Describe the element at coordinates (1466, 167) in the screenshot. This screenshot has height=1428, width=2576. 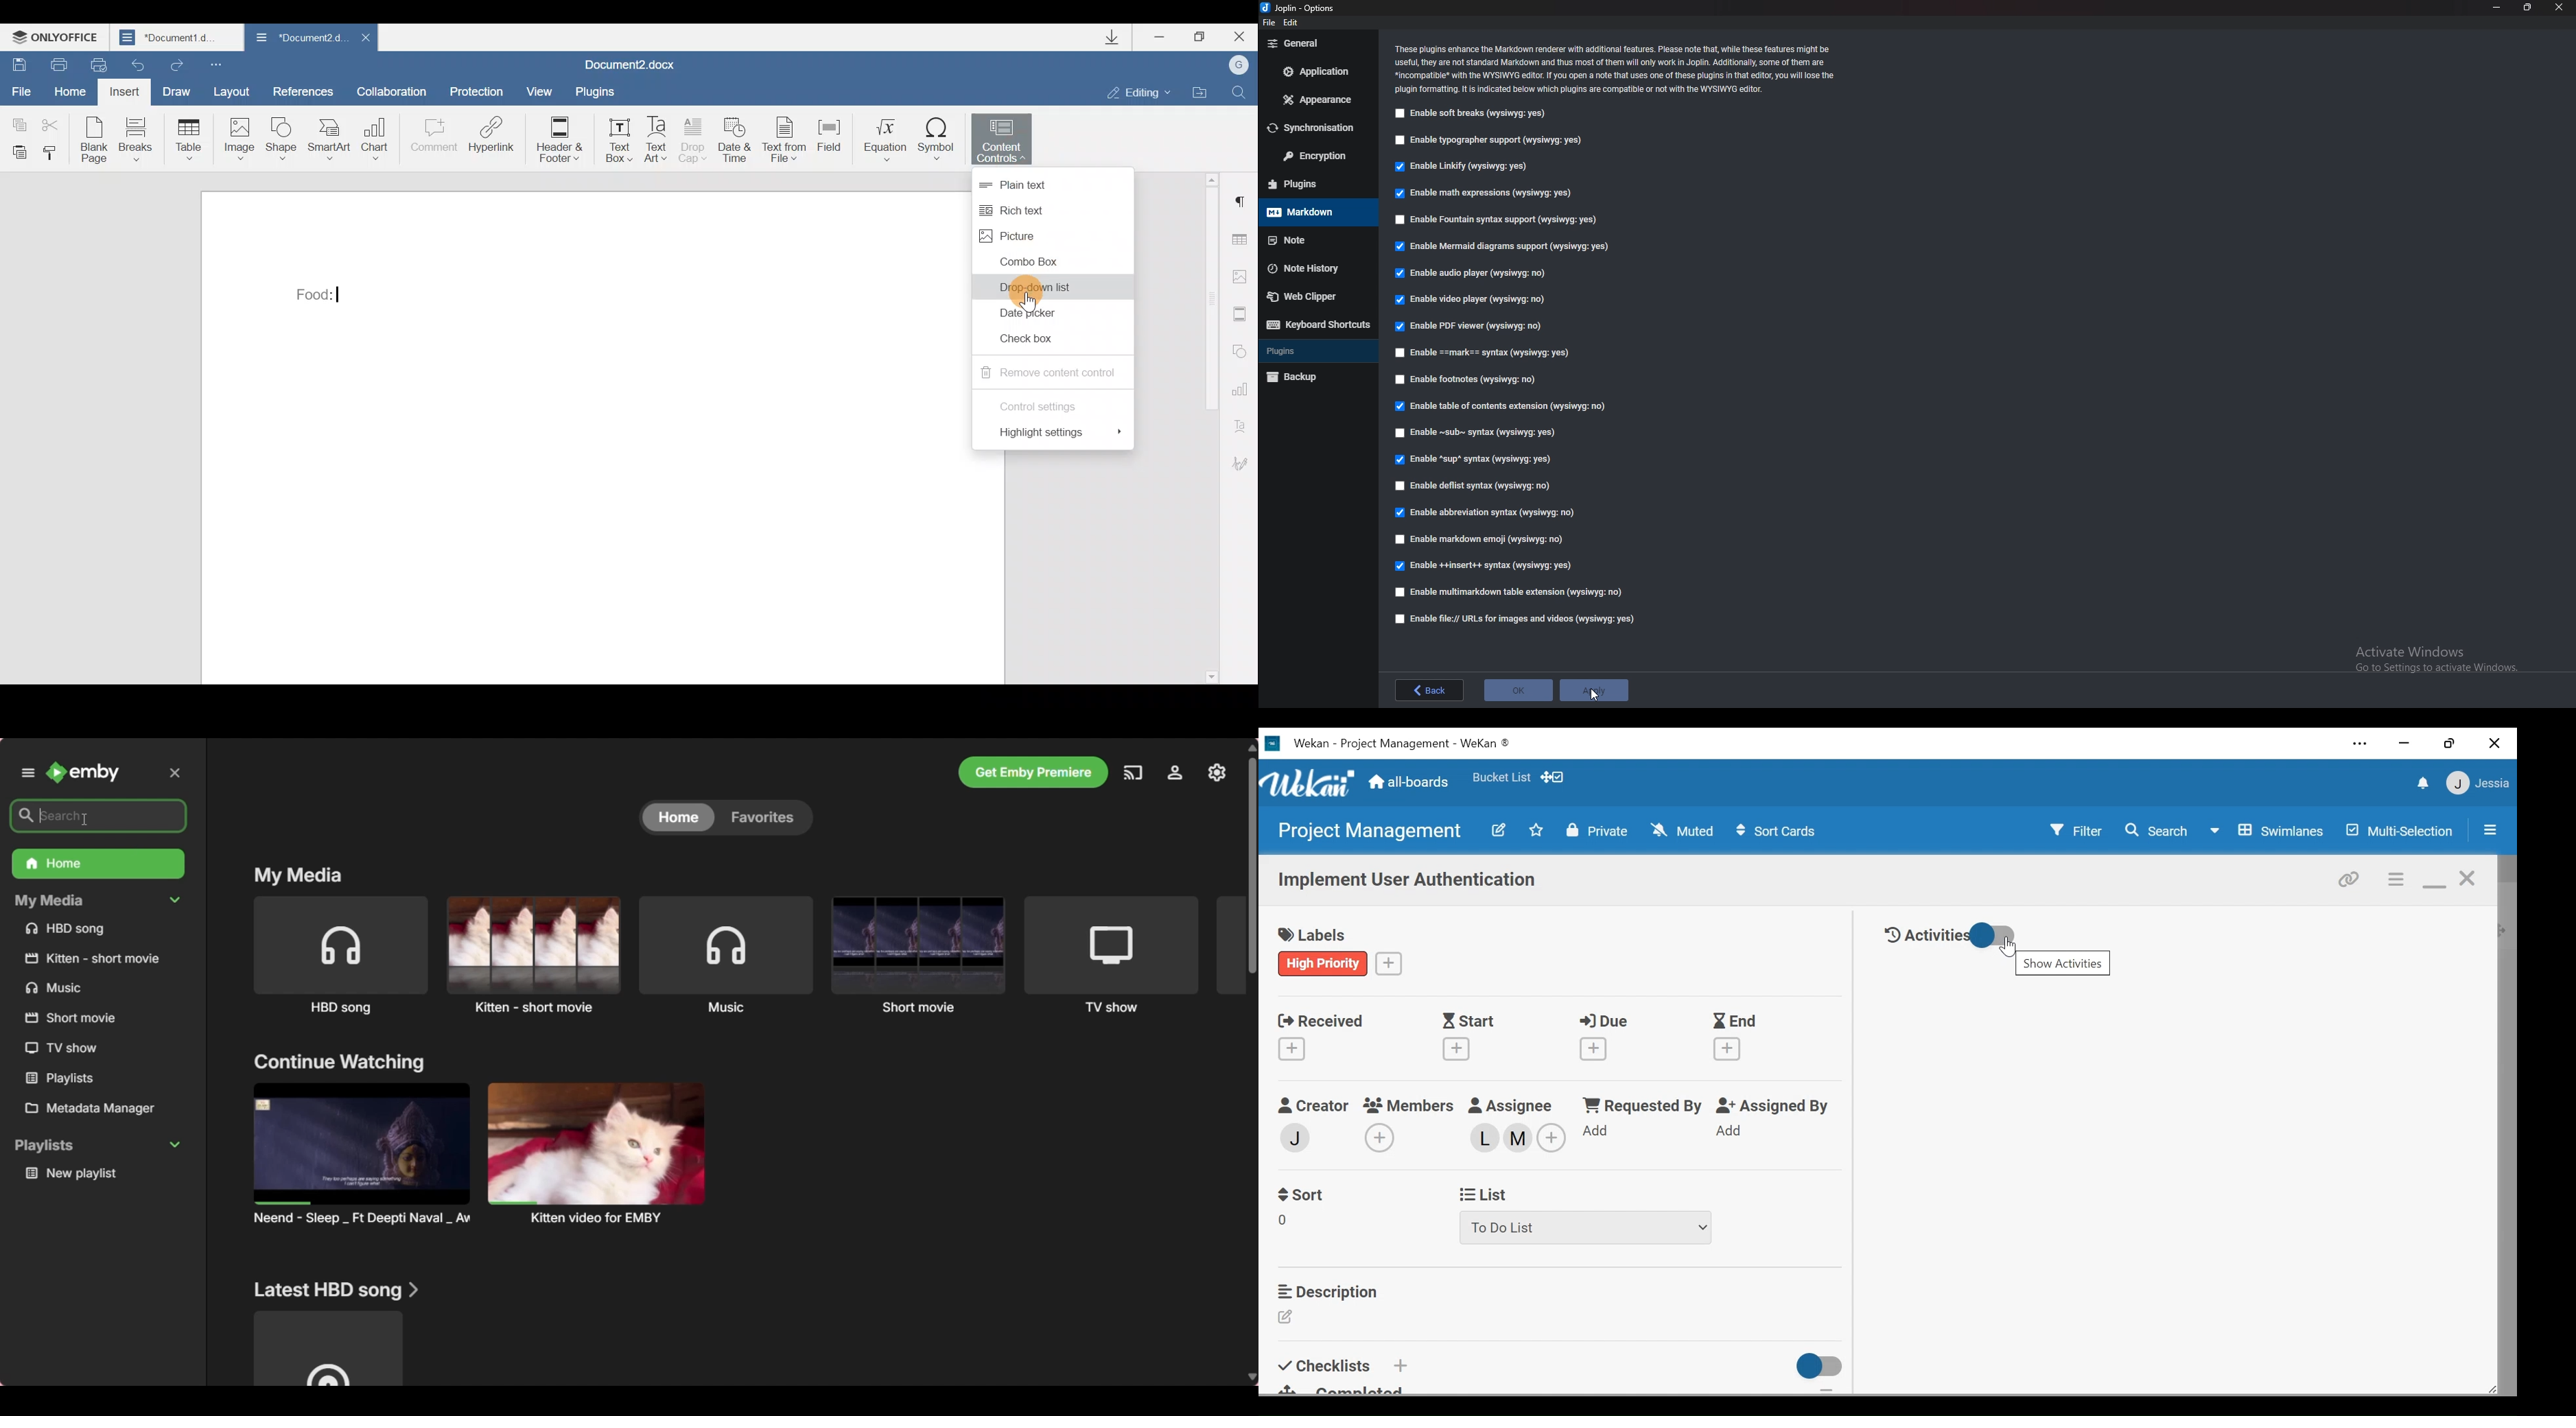
I see `Enable linkify` at that location.